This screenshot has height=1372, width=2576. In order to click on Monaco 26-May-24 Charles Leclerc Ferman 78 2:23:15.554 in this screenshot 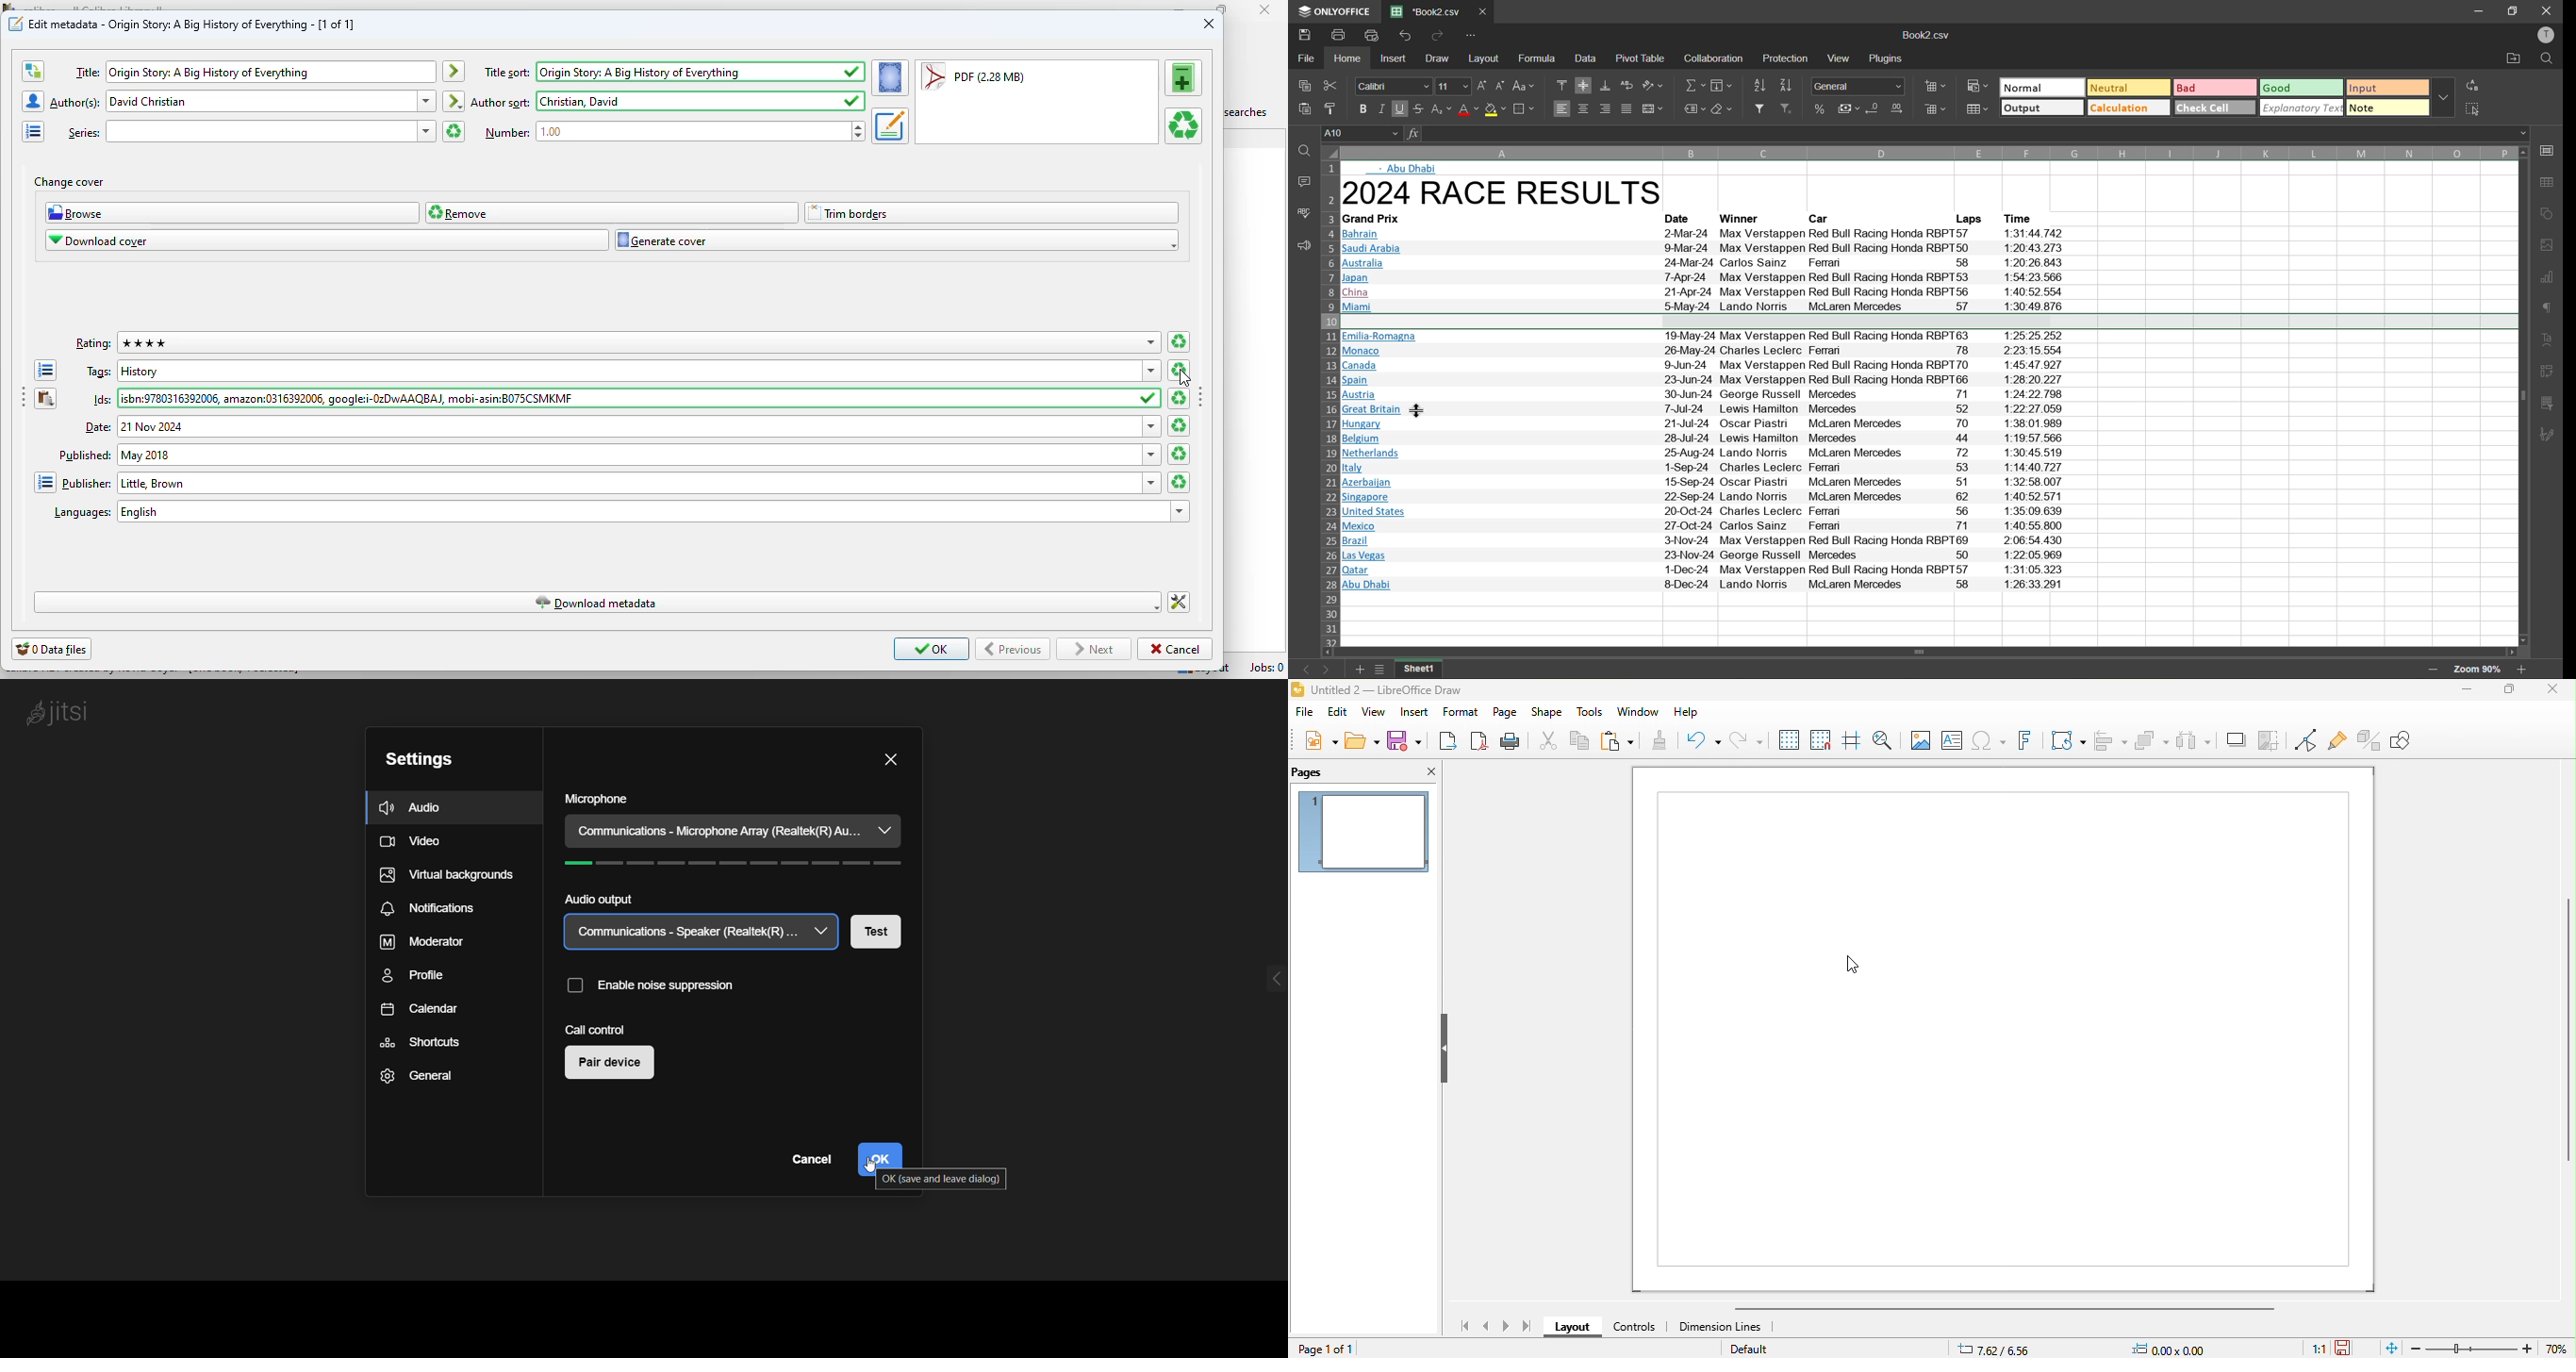, I will do `click(1703, 352)`.